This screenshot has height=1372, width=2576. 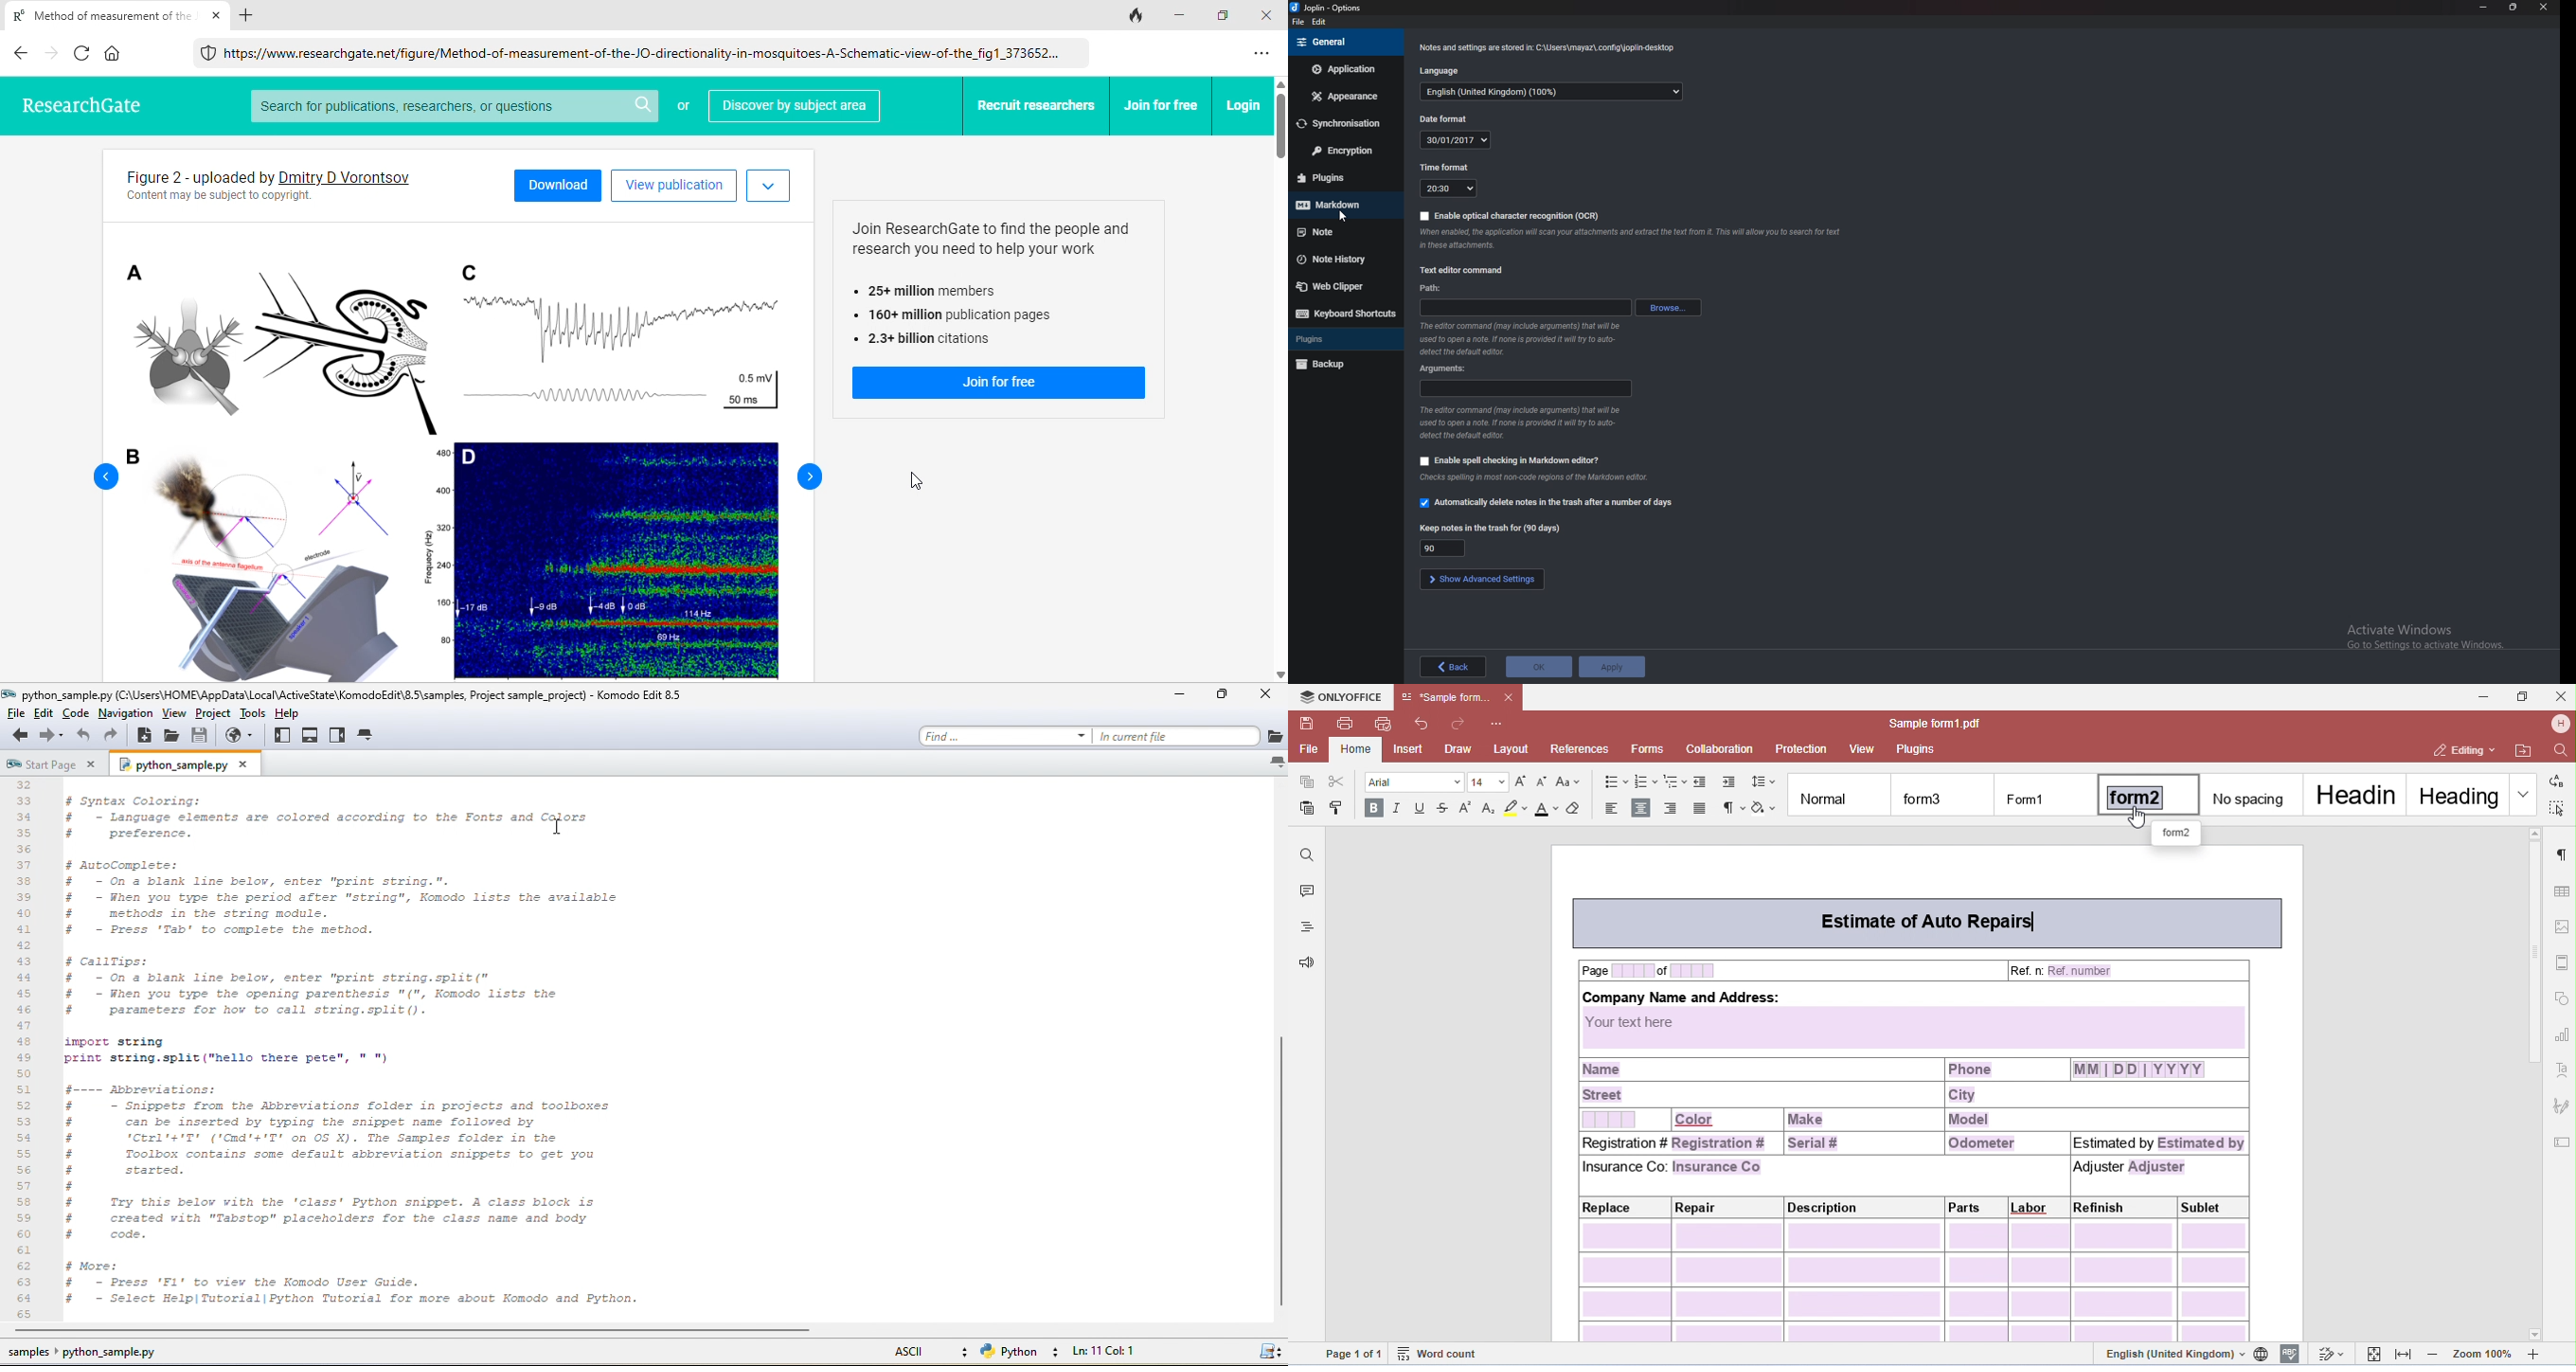 What do you see at coordinates (1554, 504) in the screenshot?
I see `Automatically delete notes` at bounding box center [1554, 504].